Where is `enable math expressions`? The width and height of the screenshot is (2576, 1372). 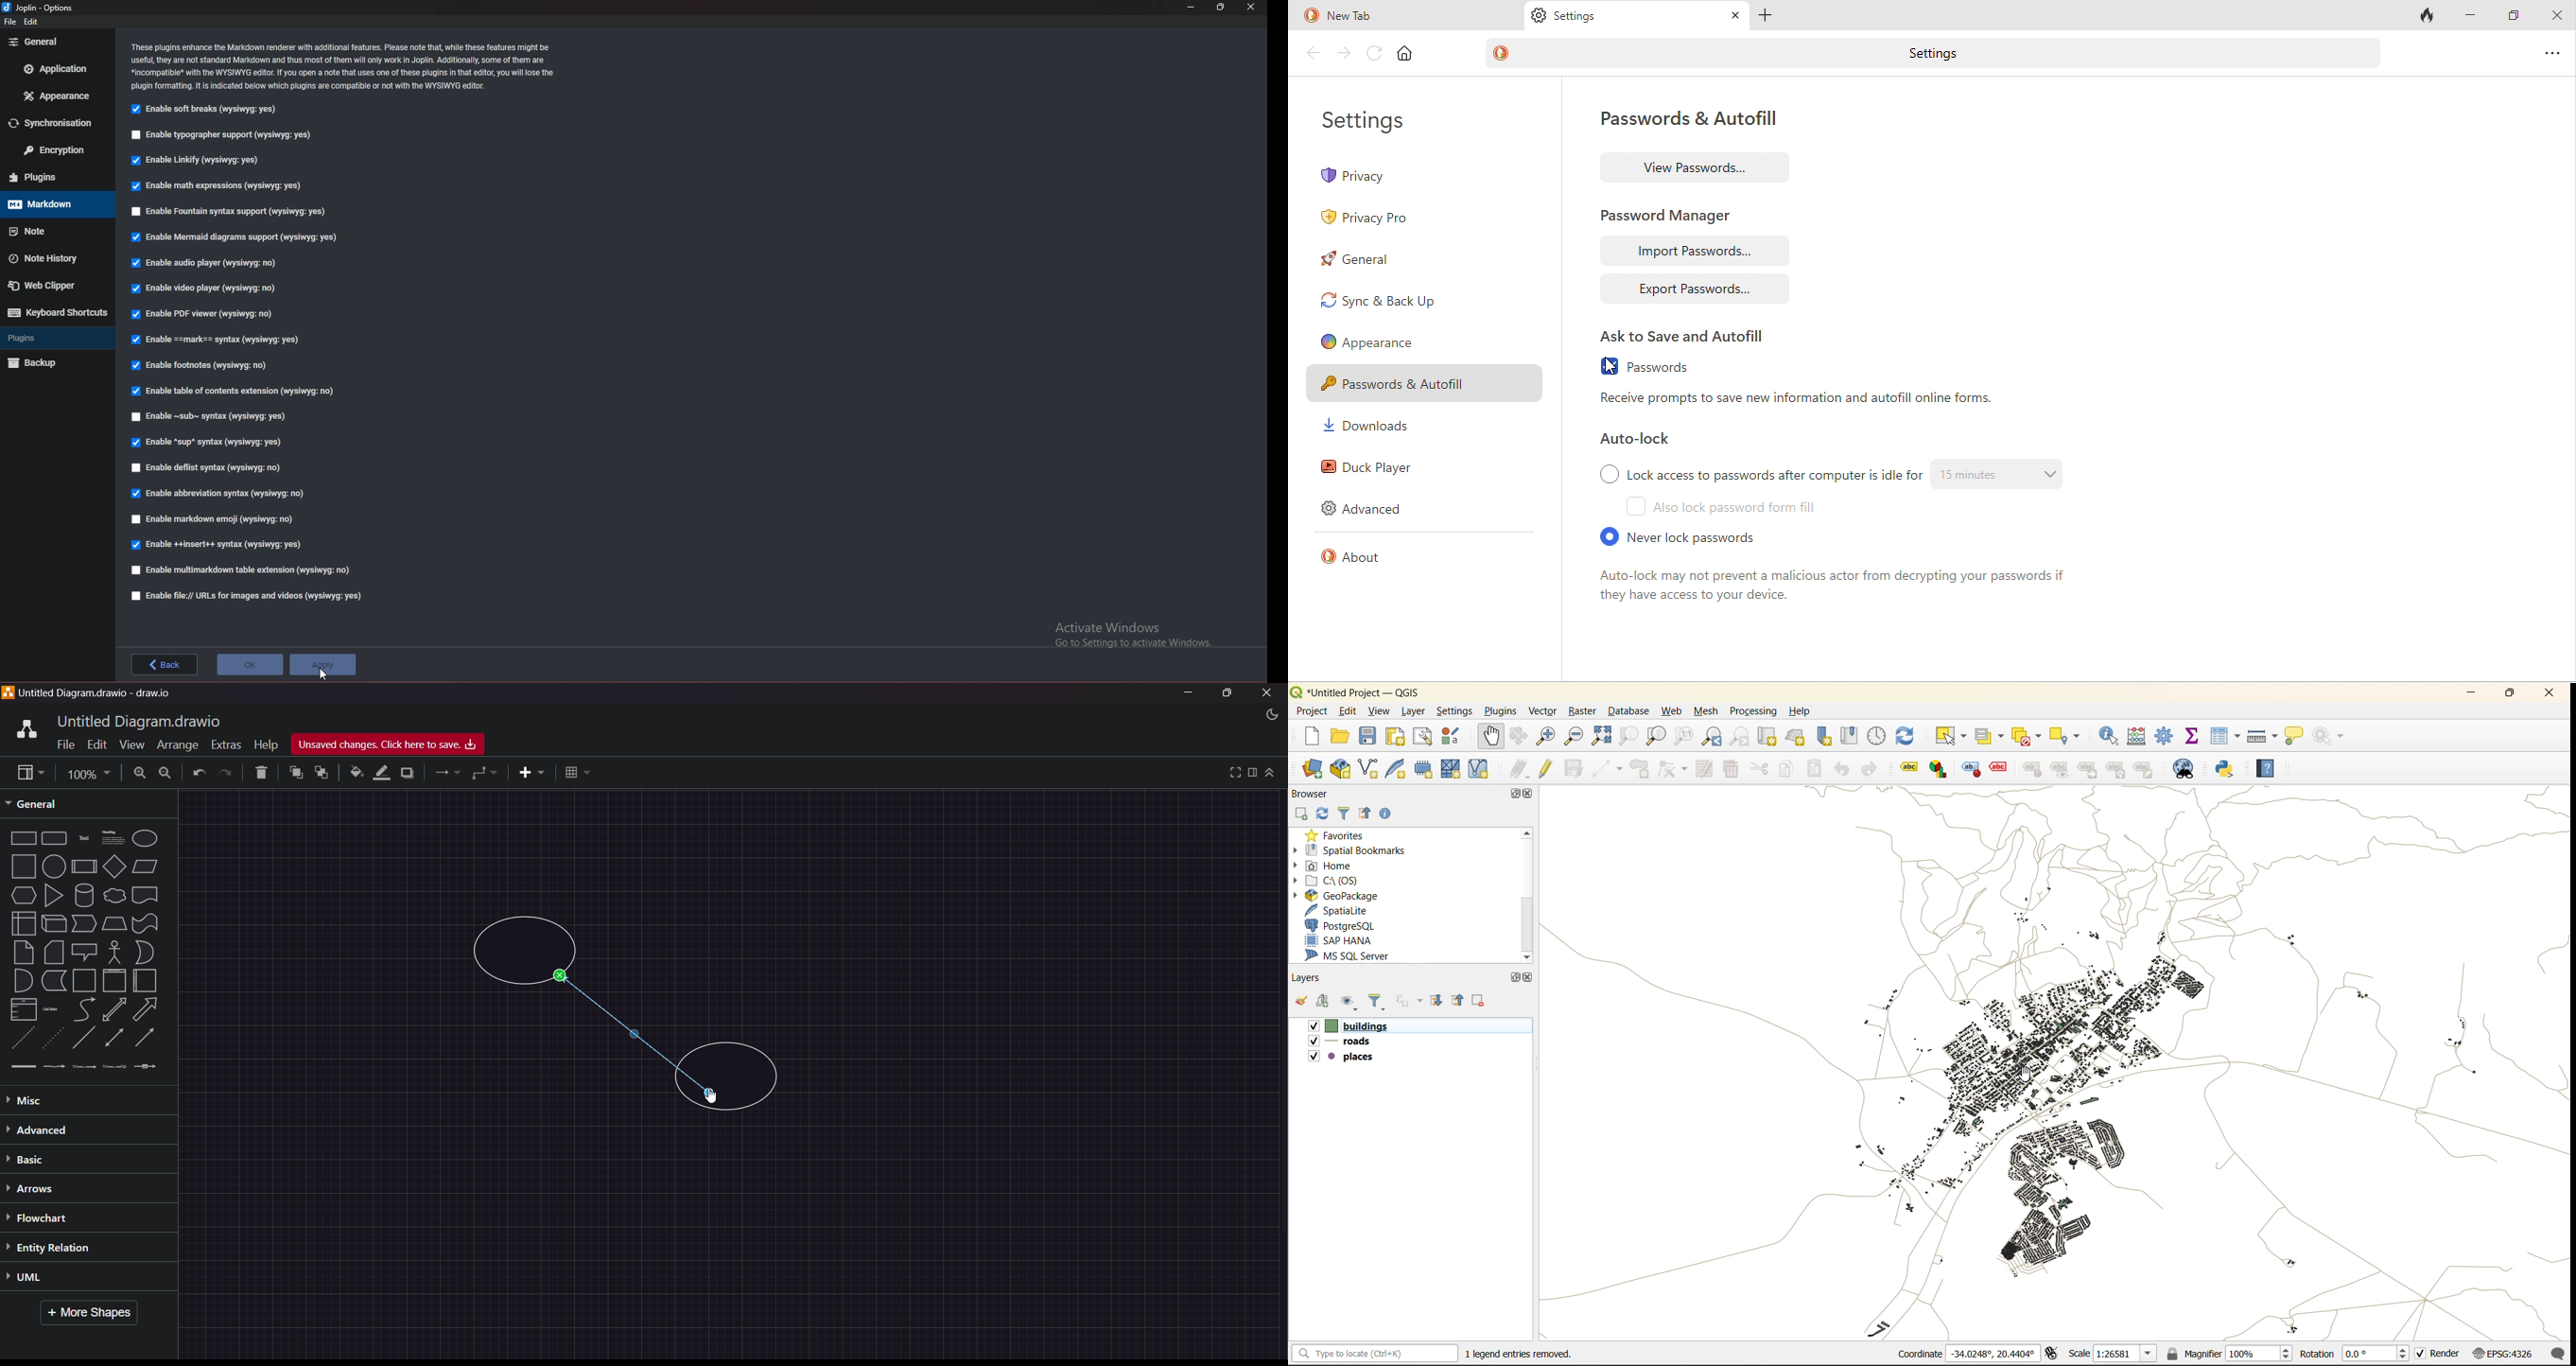
enable math expressions is located at coordinates (215, 186).